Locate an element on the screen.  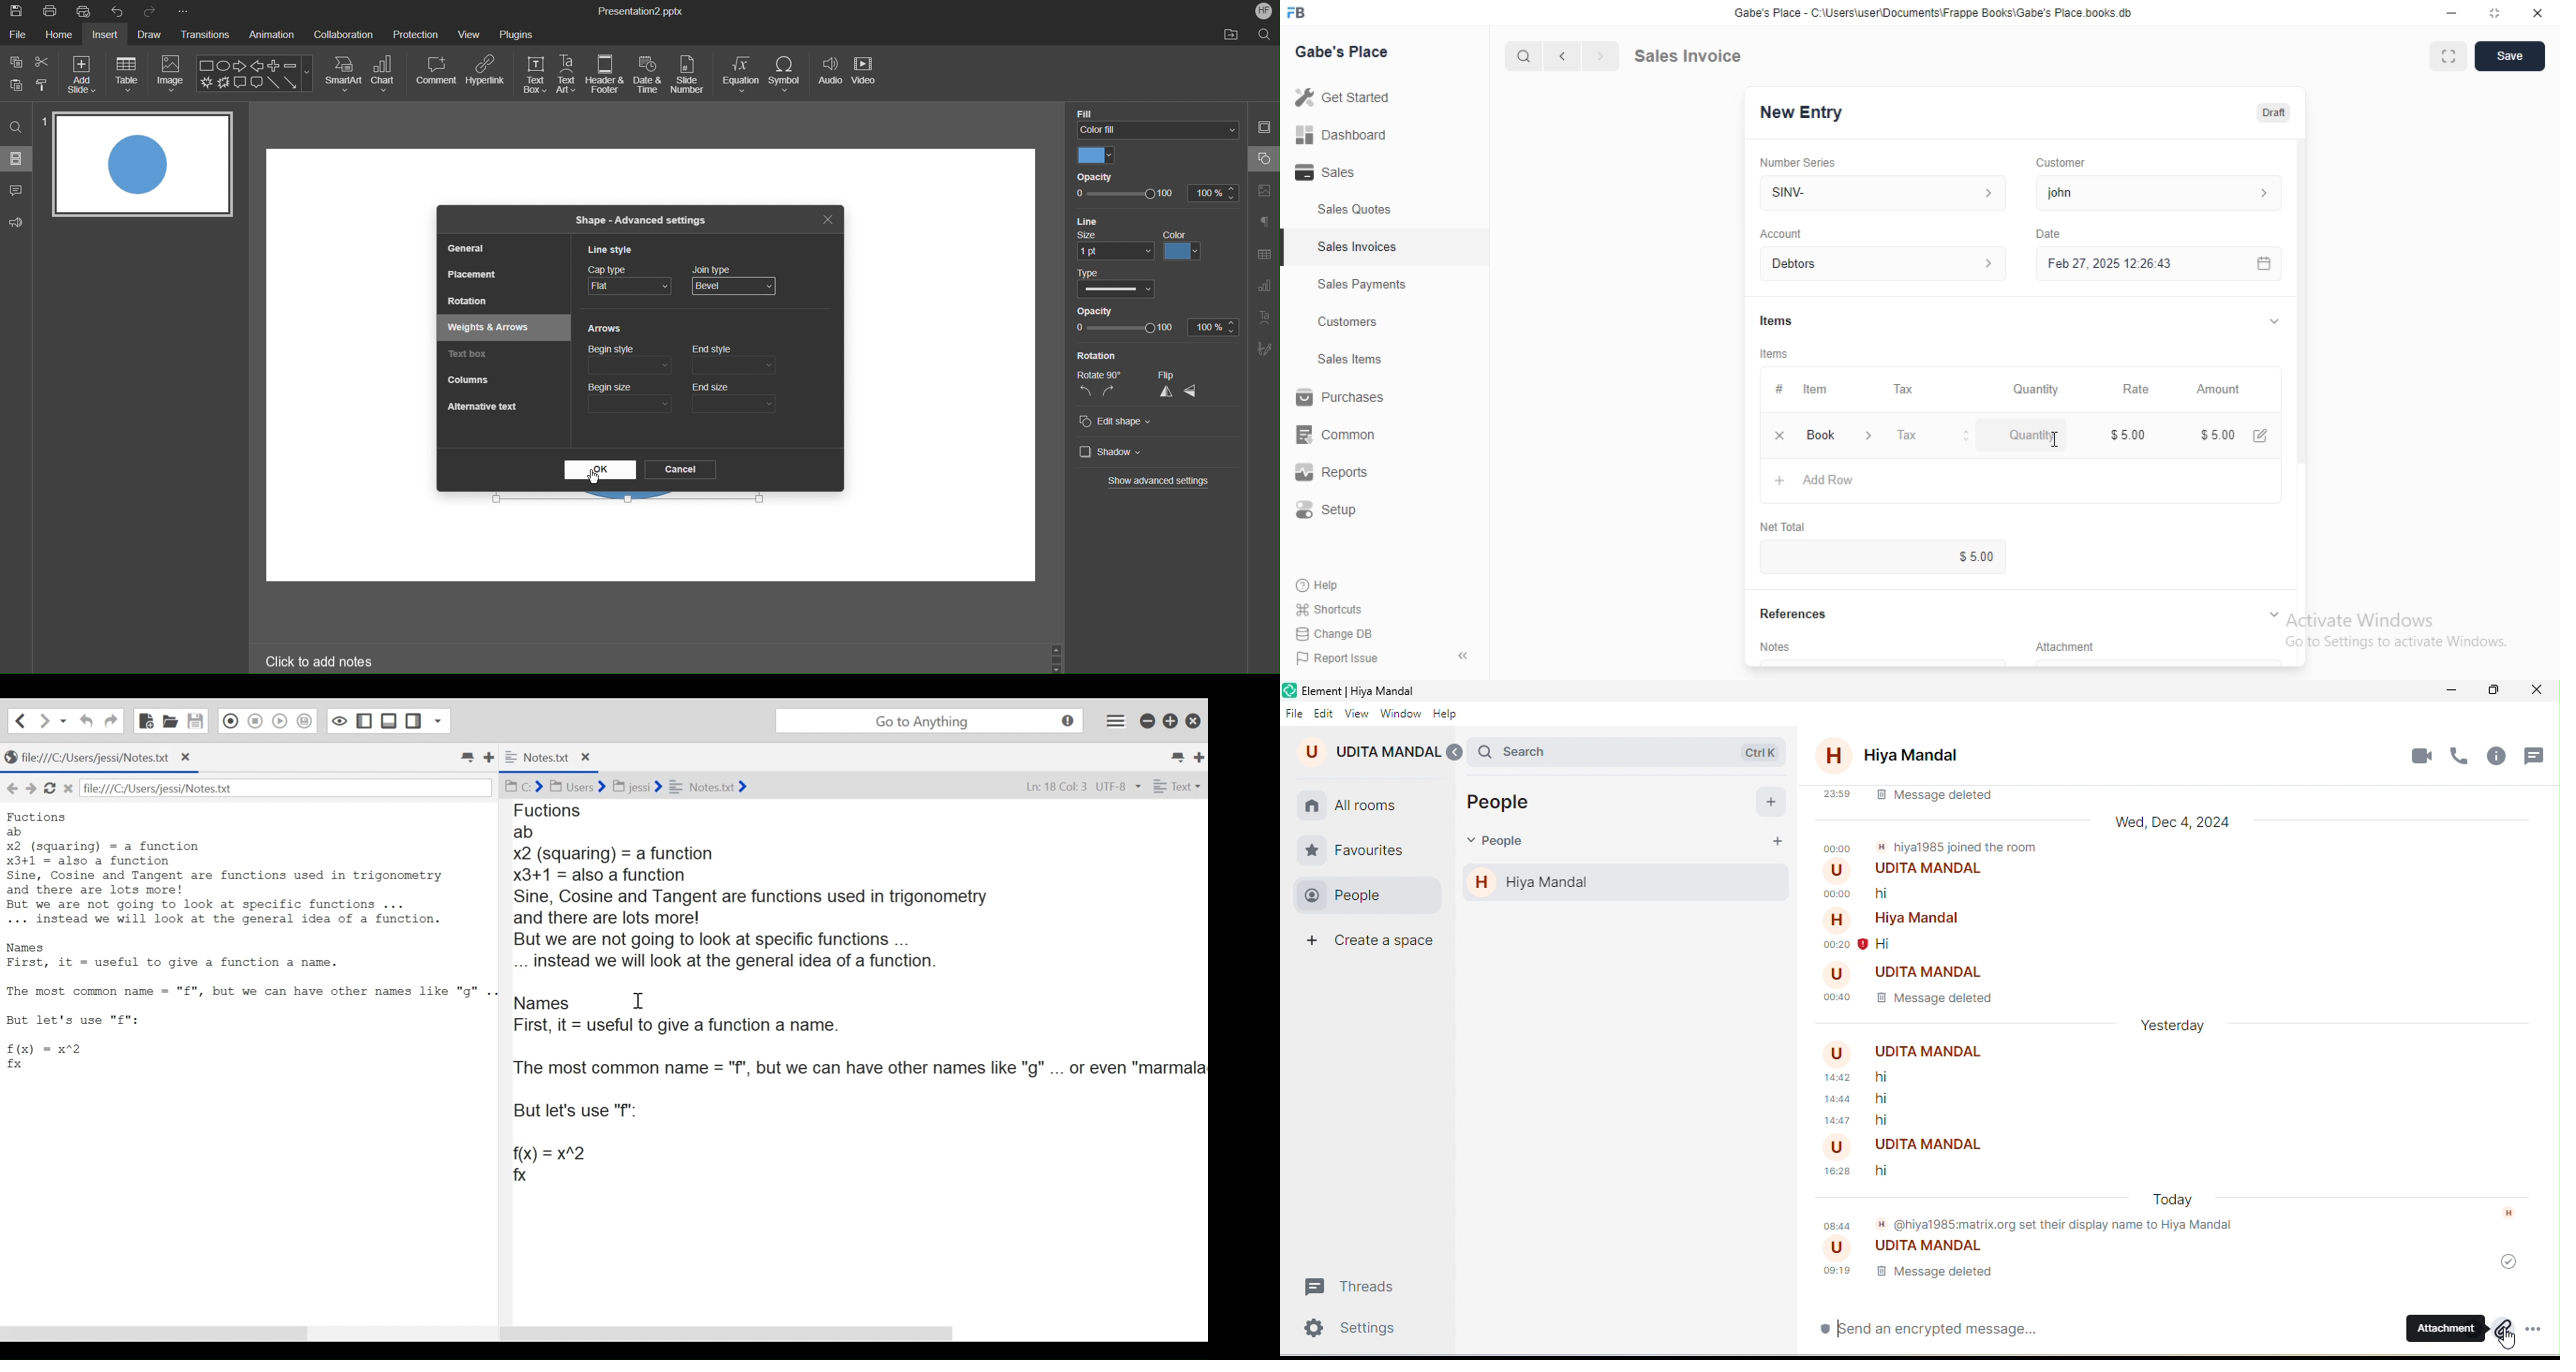
previous is located at coordinates (1564, 54).